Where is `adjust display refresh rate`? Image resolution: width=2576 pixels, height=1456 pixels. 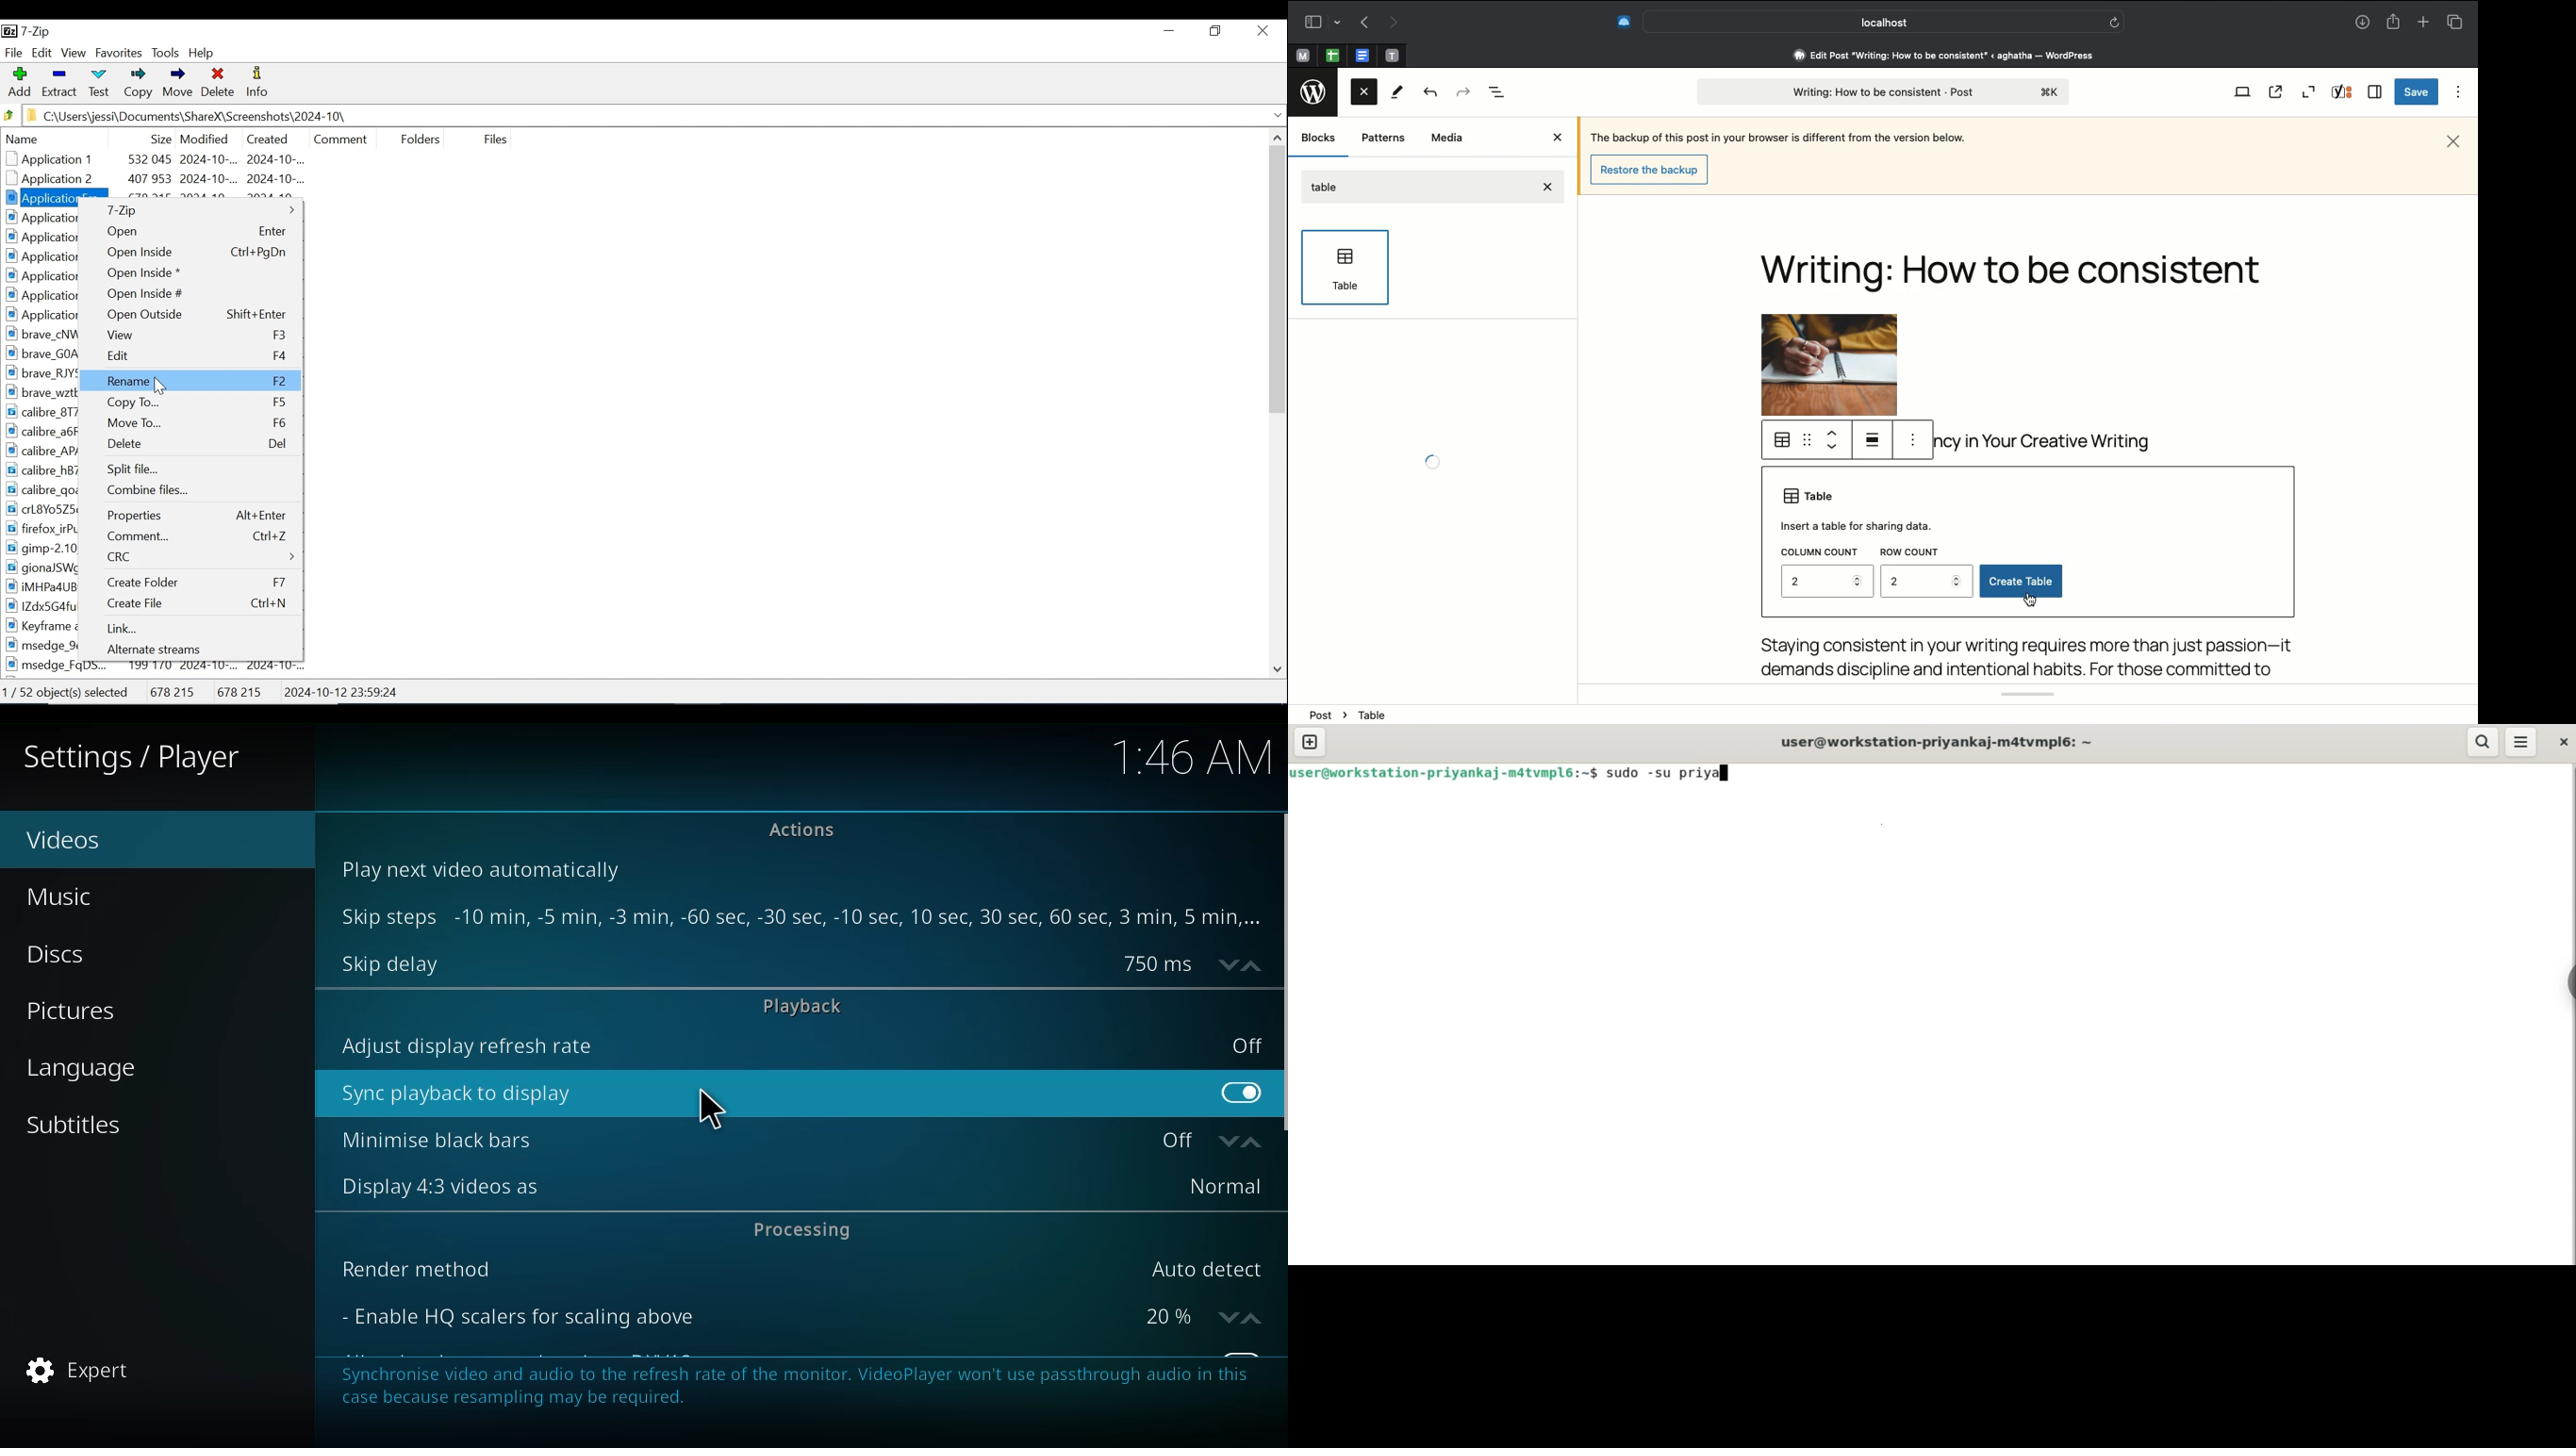 adjust display refresh rate is located at coordinates (461, 1045).